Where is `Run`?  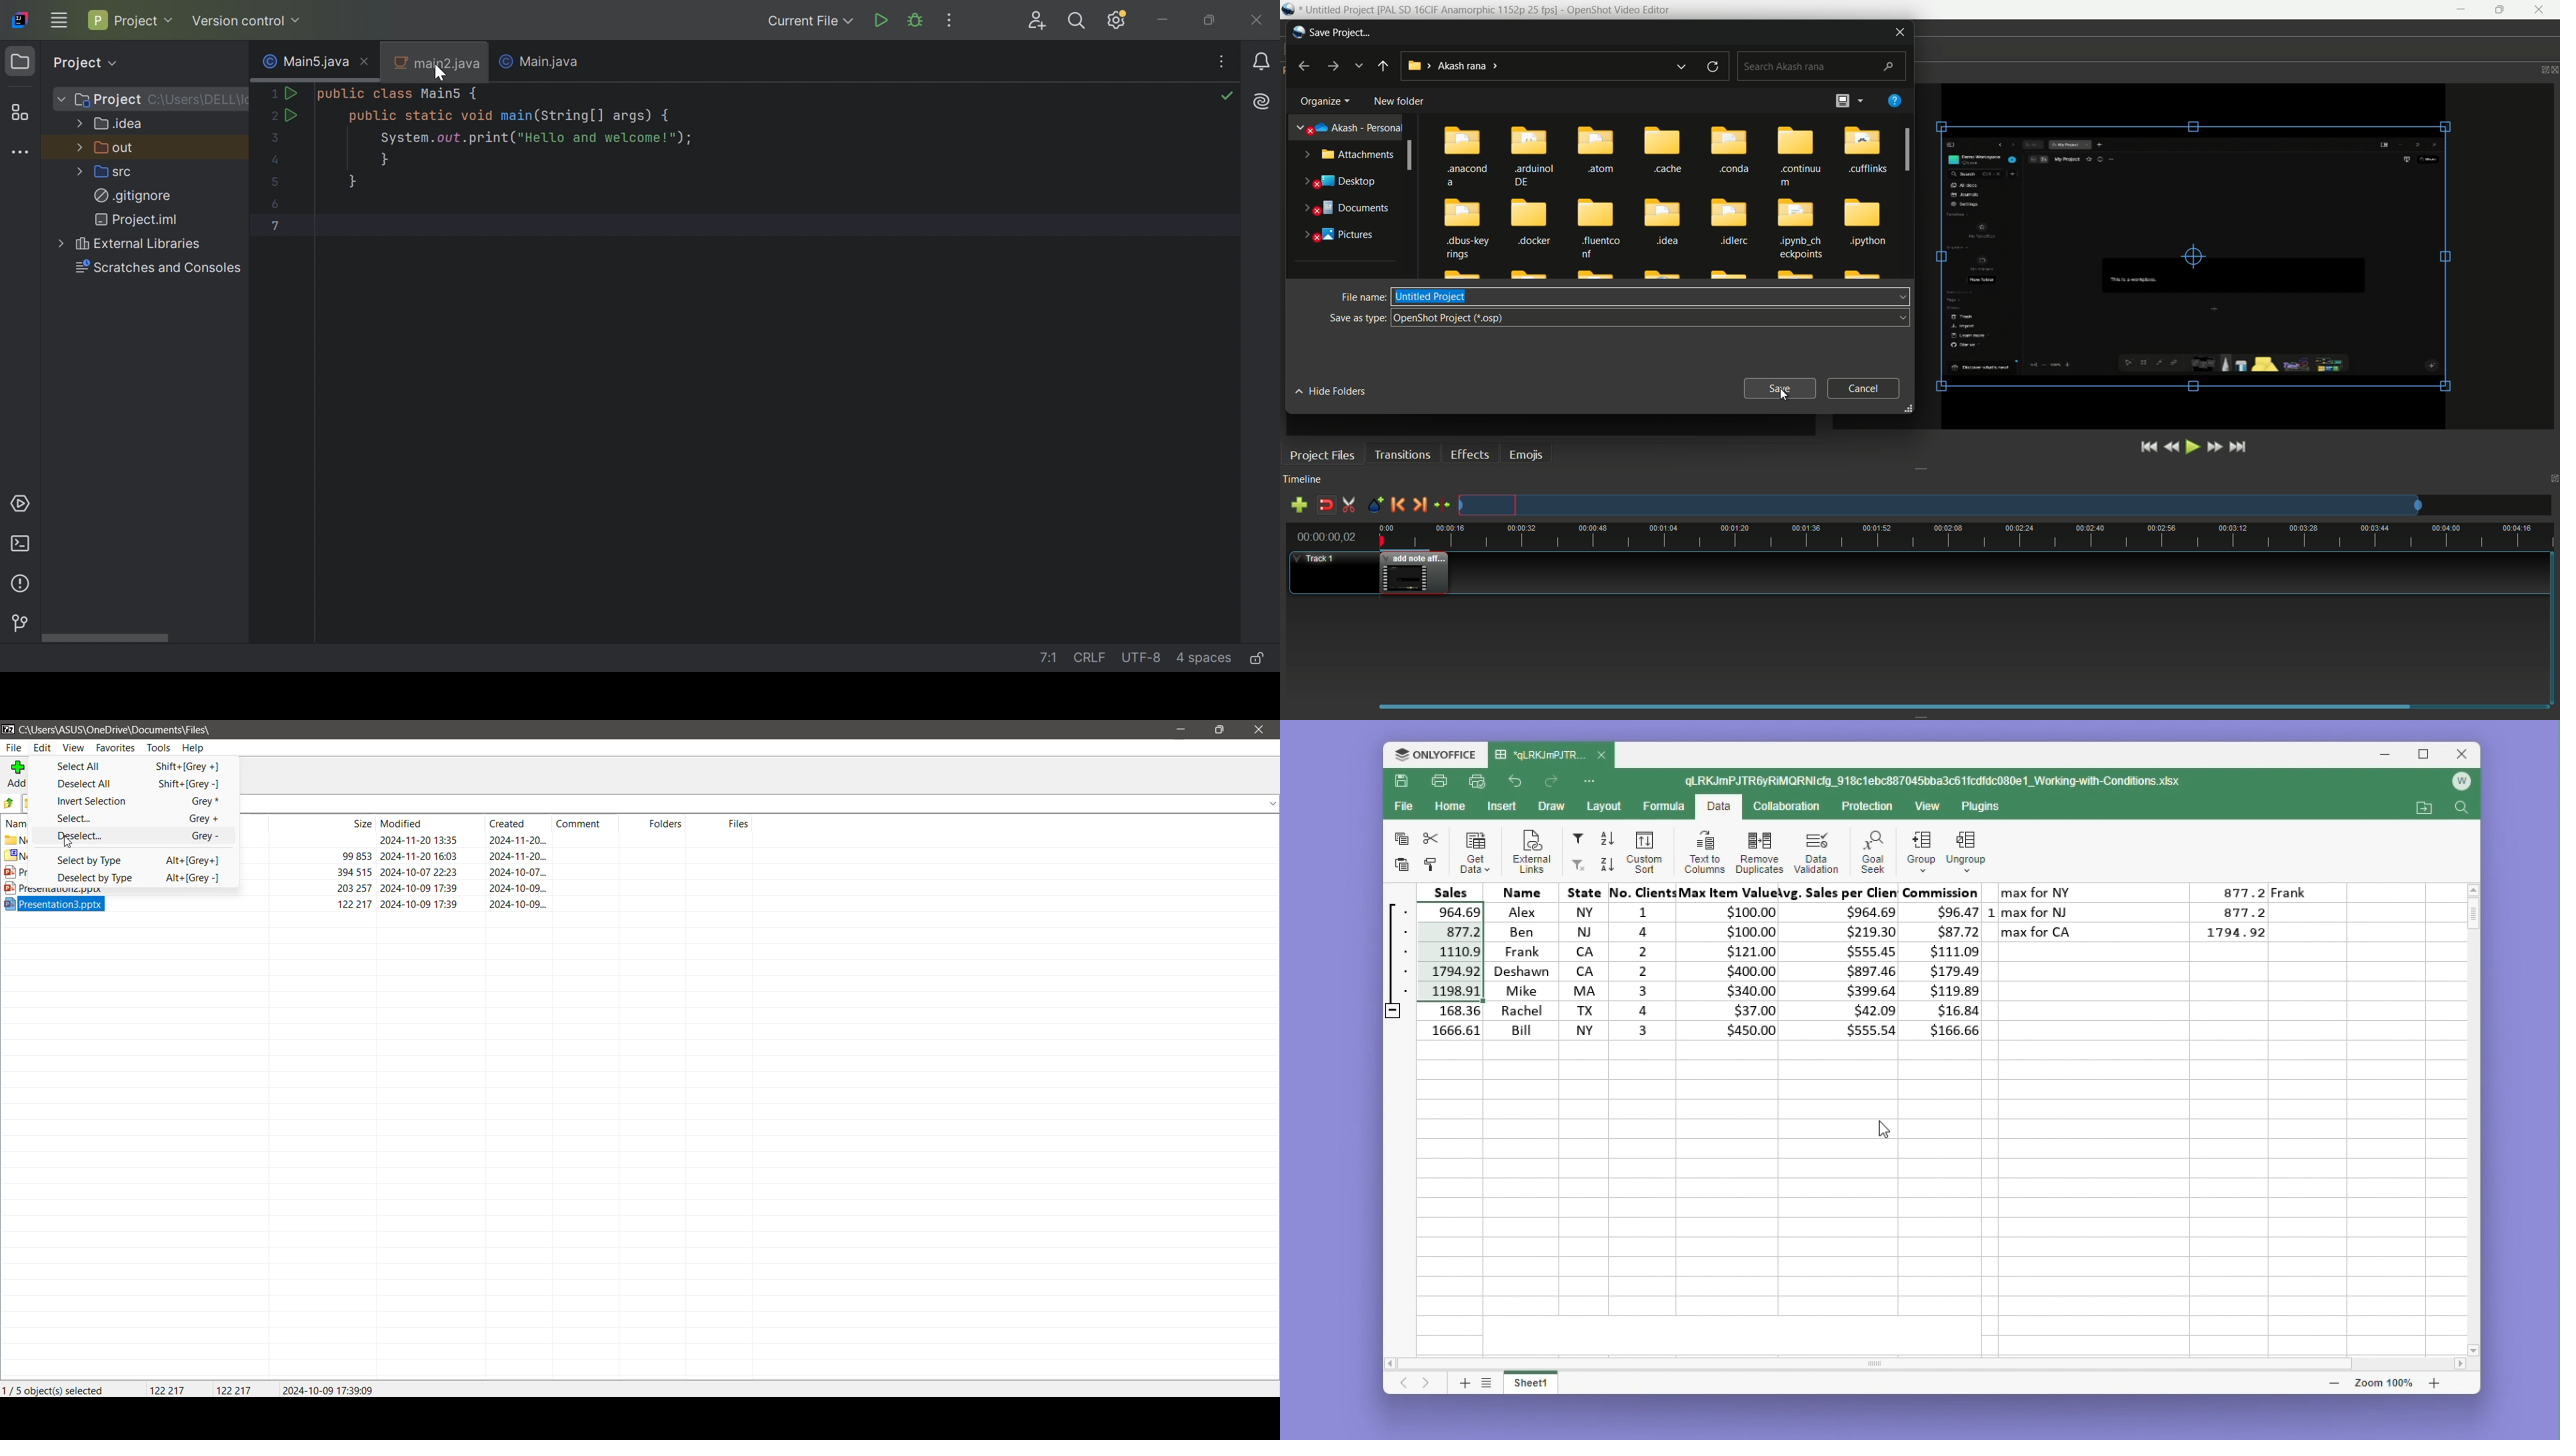 Run is located at coordinates (882, 18).